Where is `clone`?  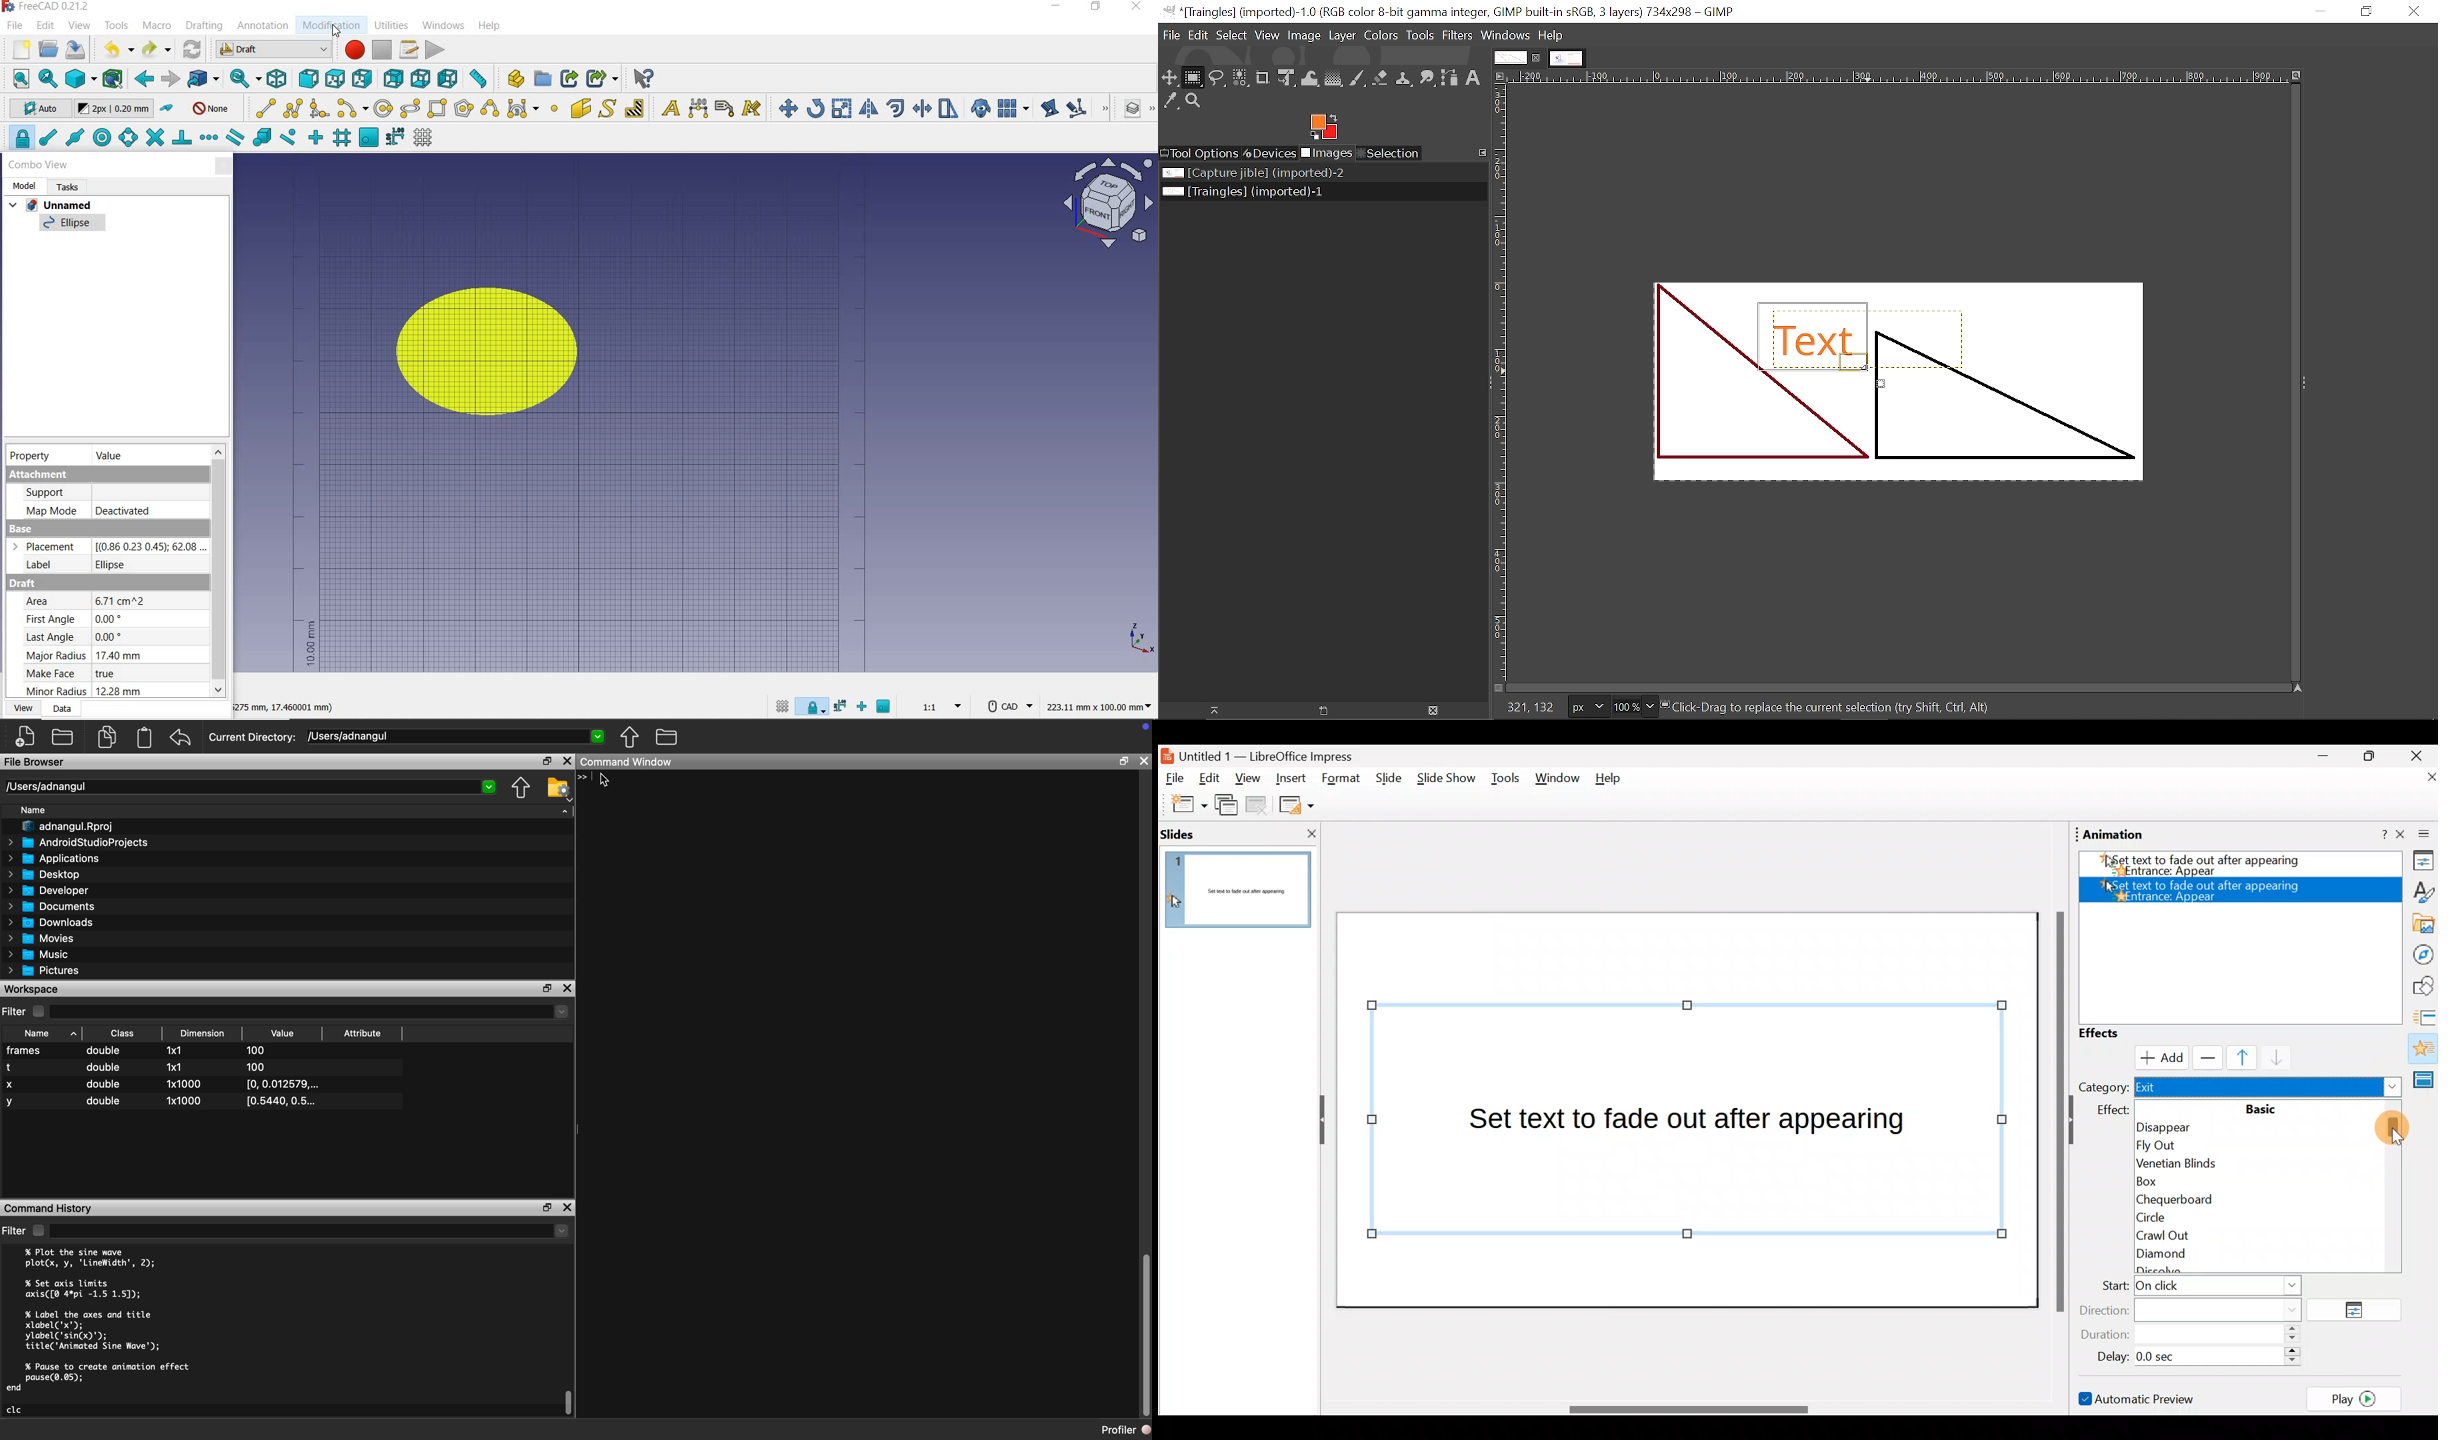
clone is located at coordinates (979, 108).